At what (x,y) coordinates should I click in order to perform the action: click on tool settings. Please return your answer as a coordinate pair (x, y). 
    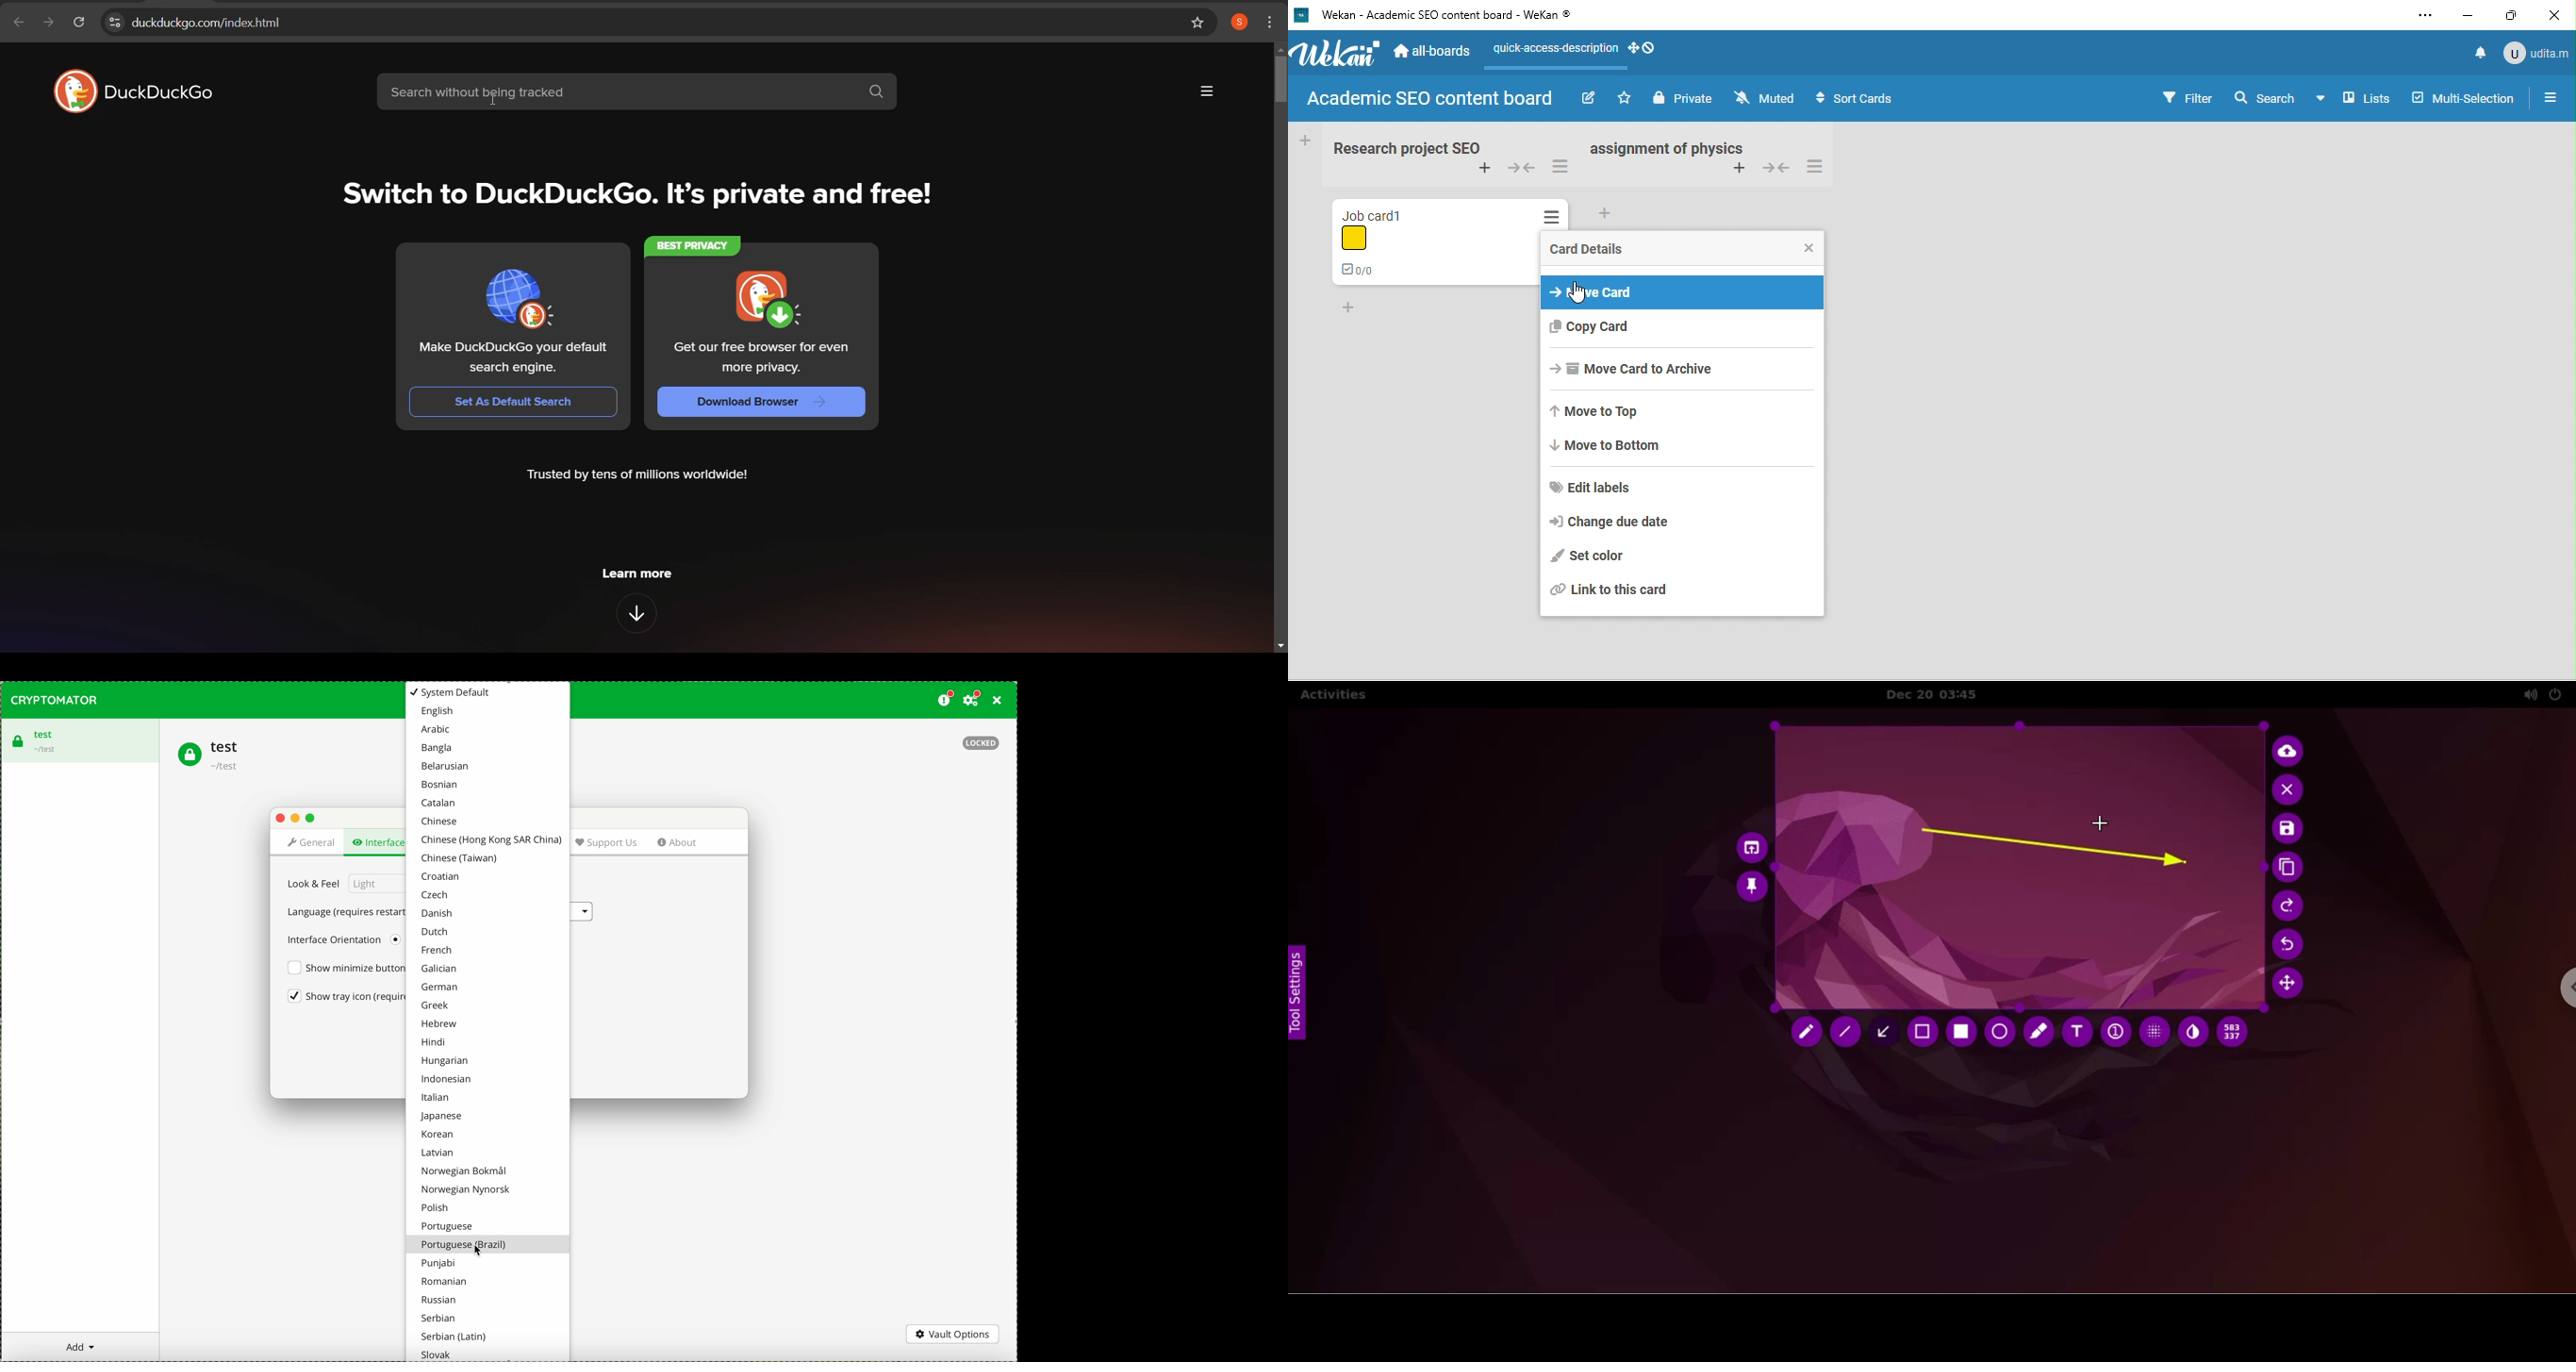
    Looking at the image, I should click on (1303, 993).